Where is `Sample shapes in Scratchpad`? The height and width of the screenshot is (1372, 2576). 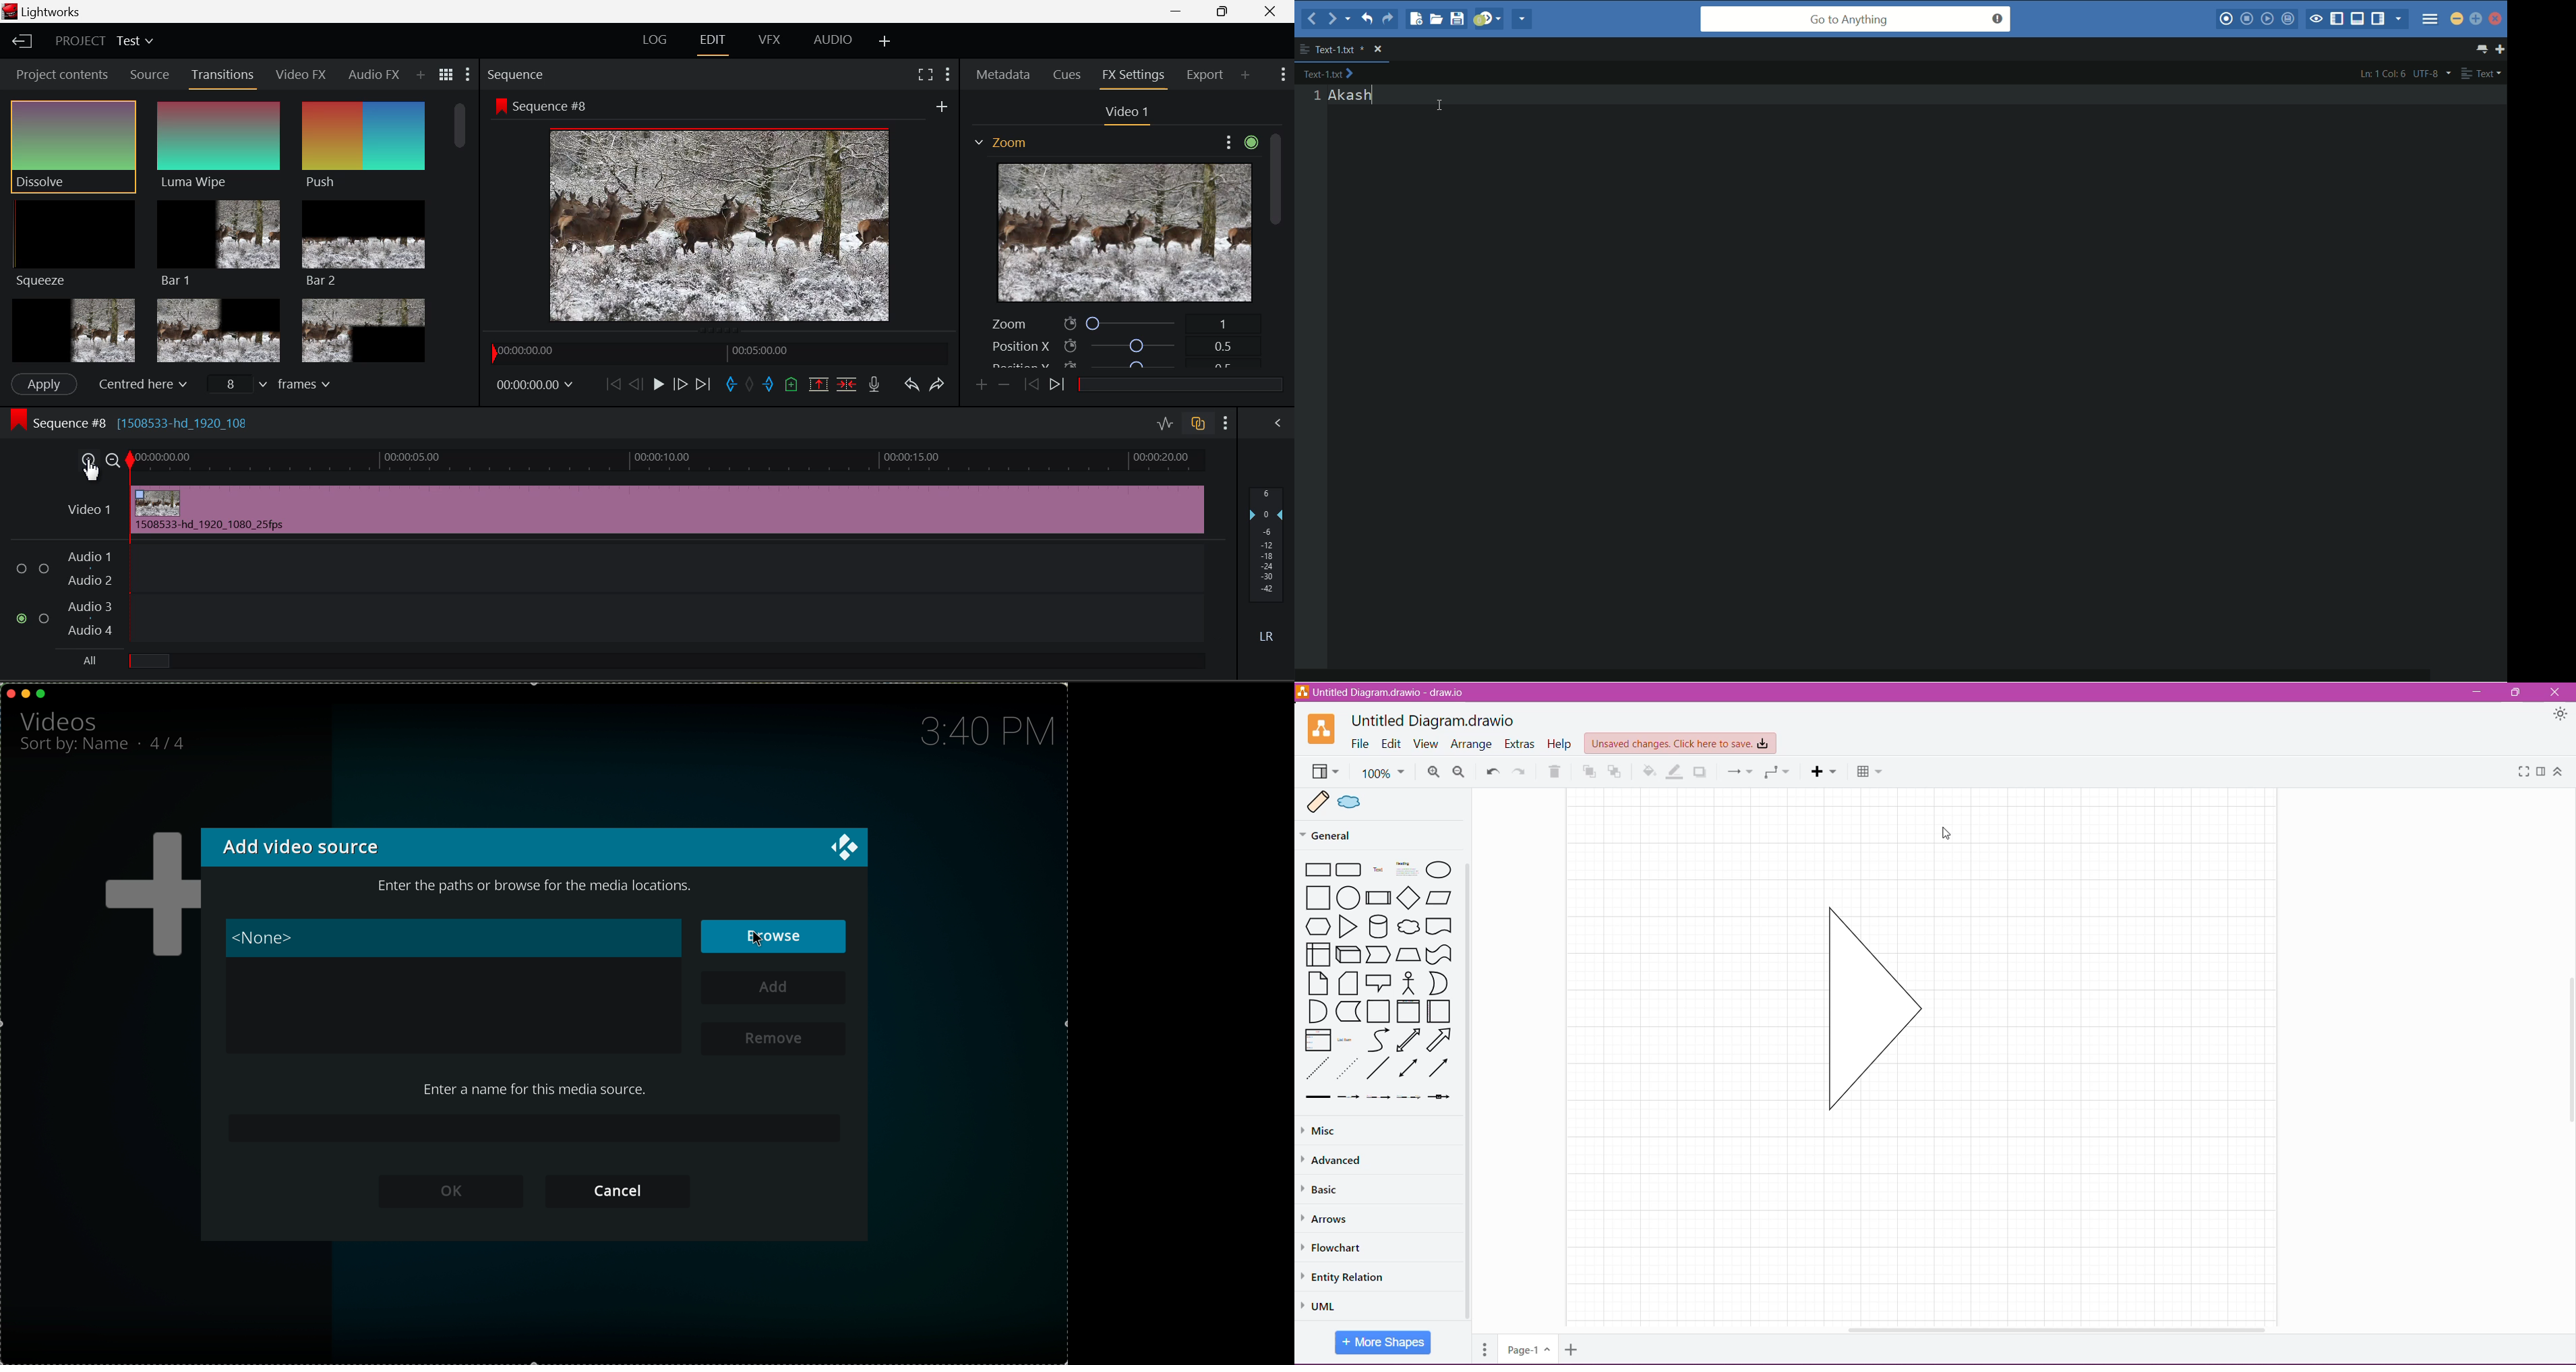
Sample shapes in Scratchpad is located at coordinates (1384, 803).